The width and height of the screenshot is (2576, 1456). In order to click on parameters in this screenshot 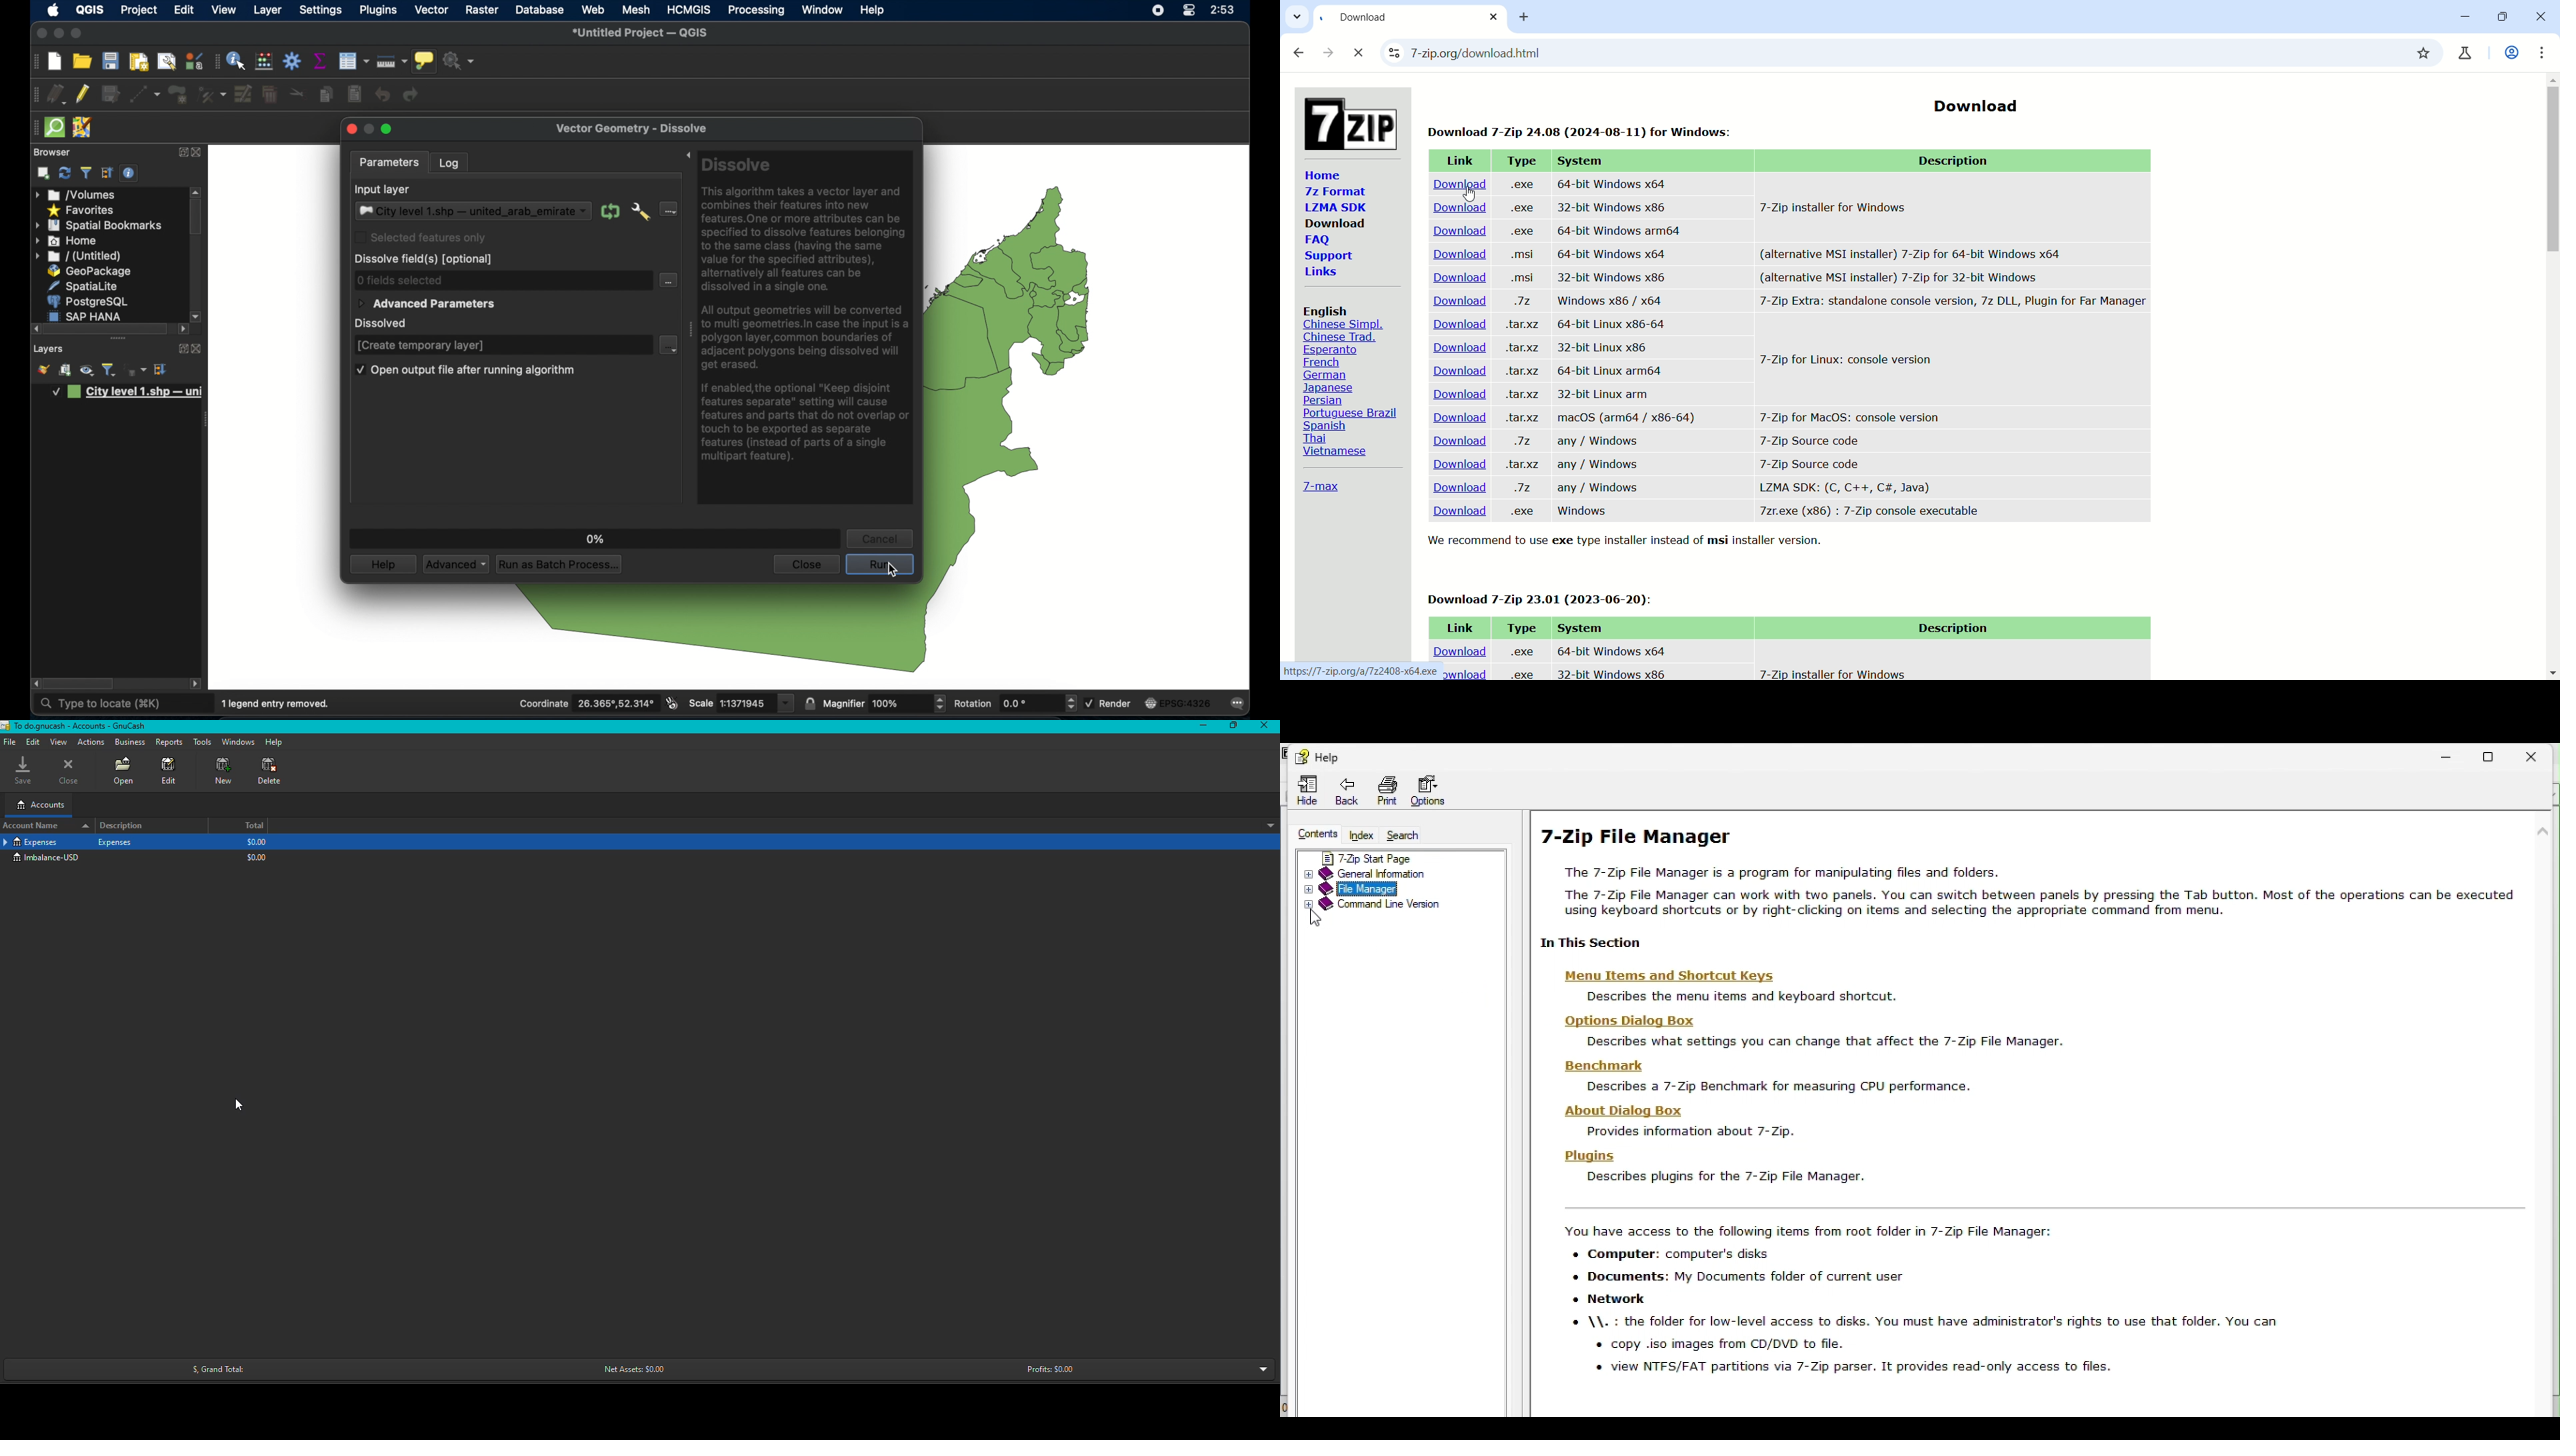, I will do `click(387, 161)`.